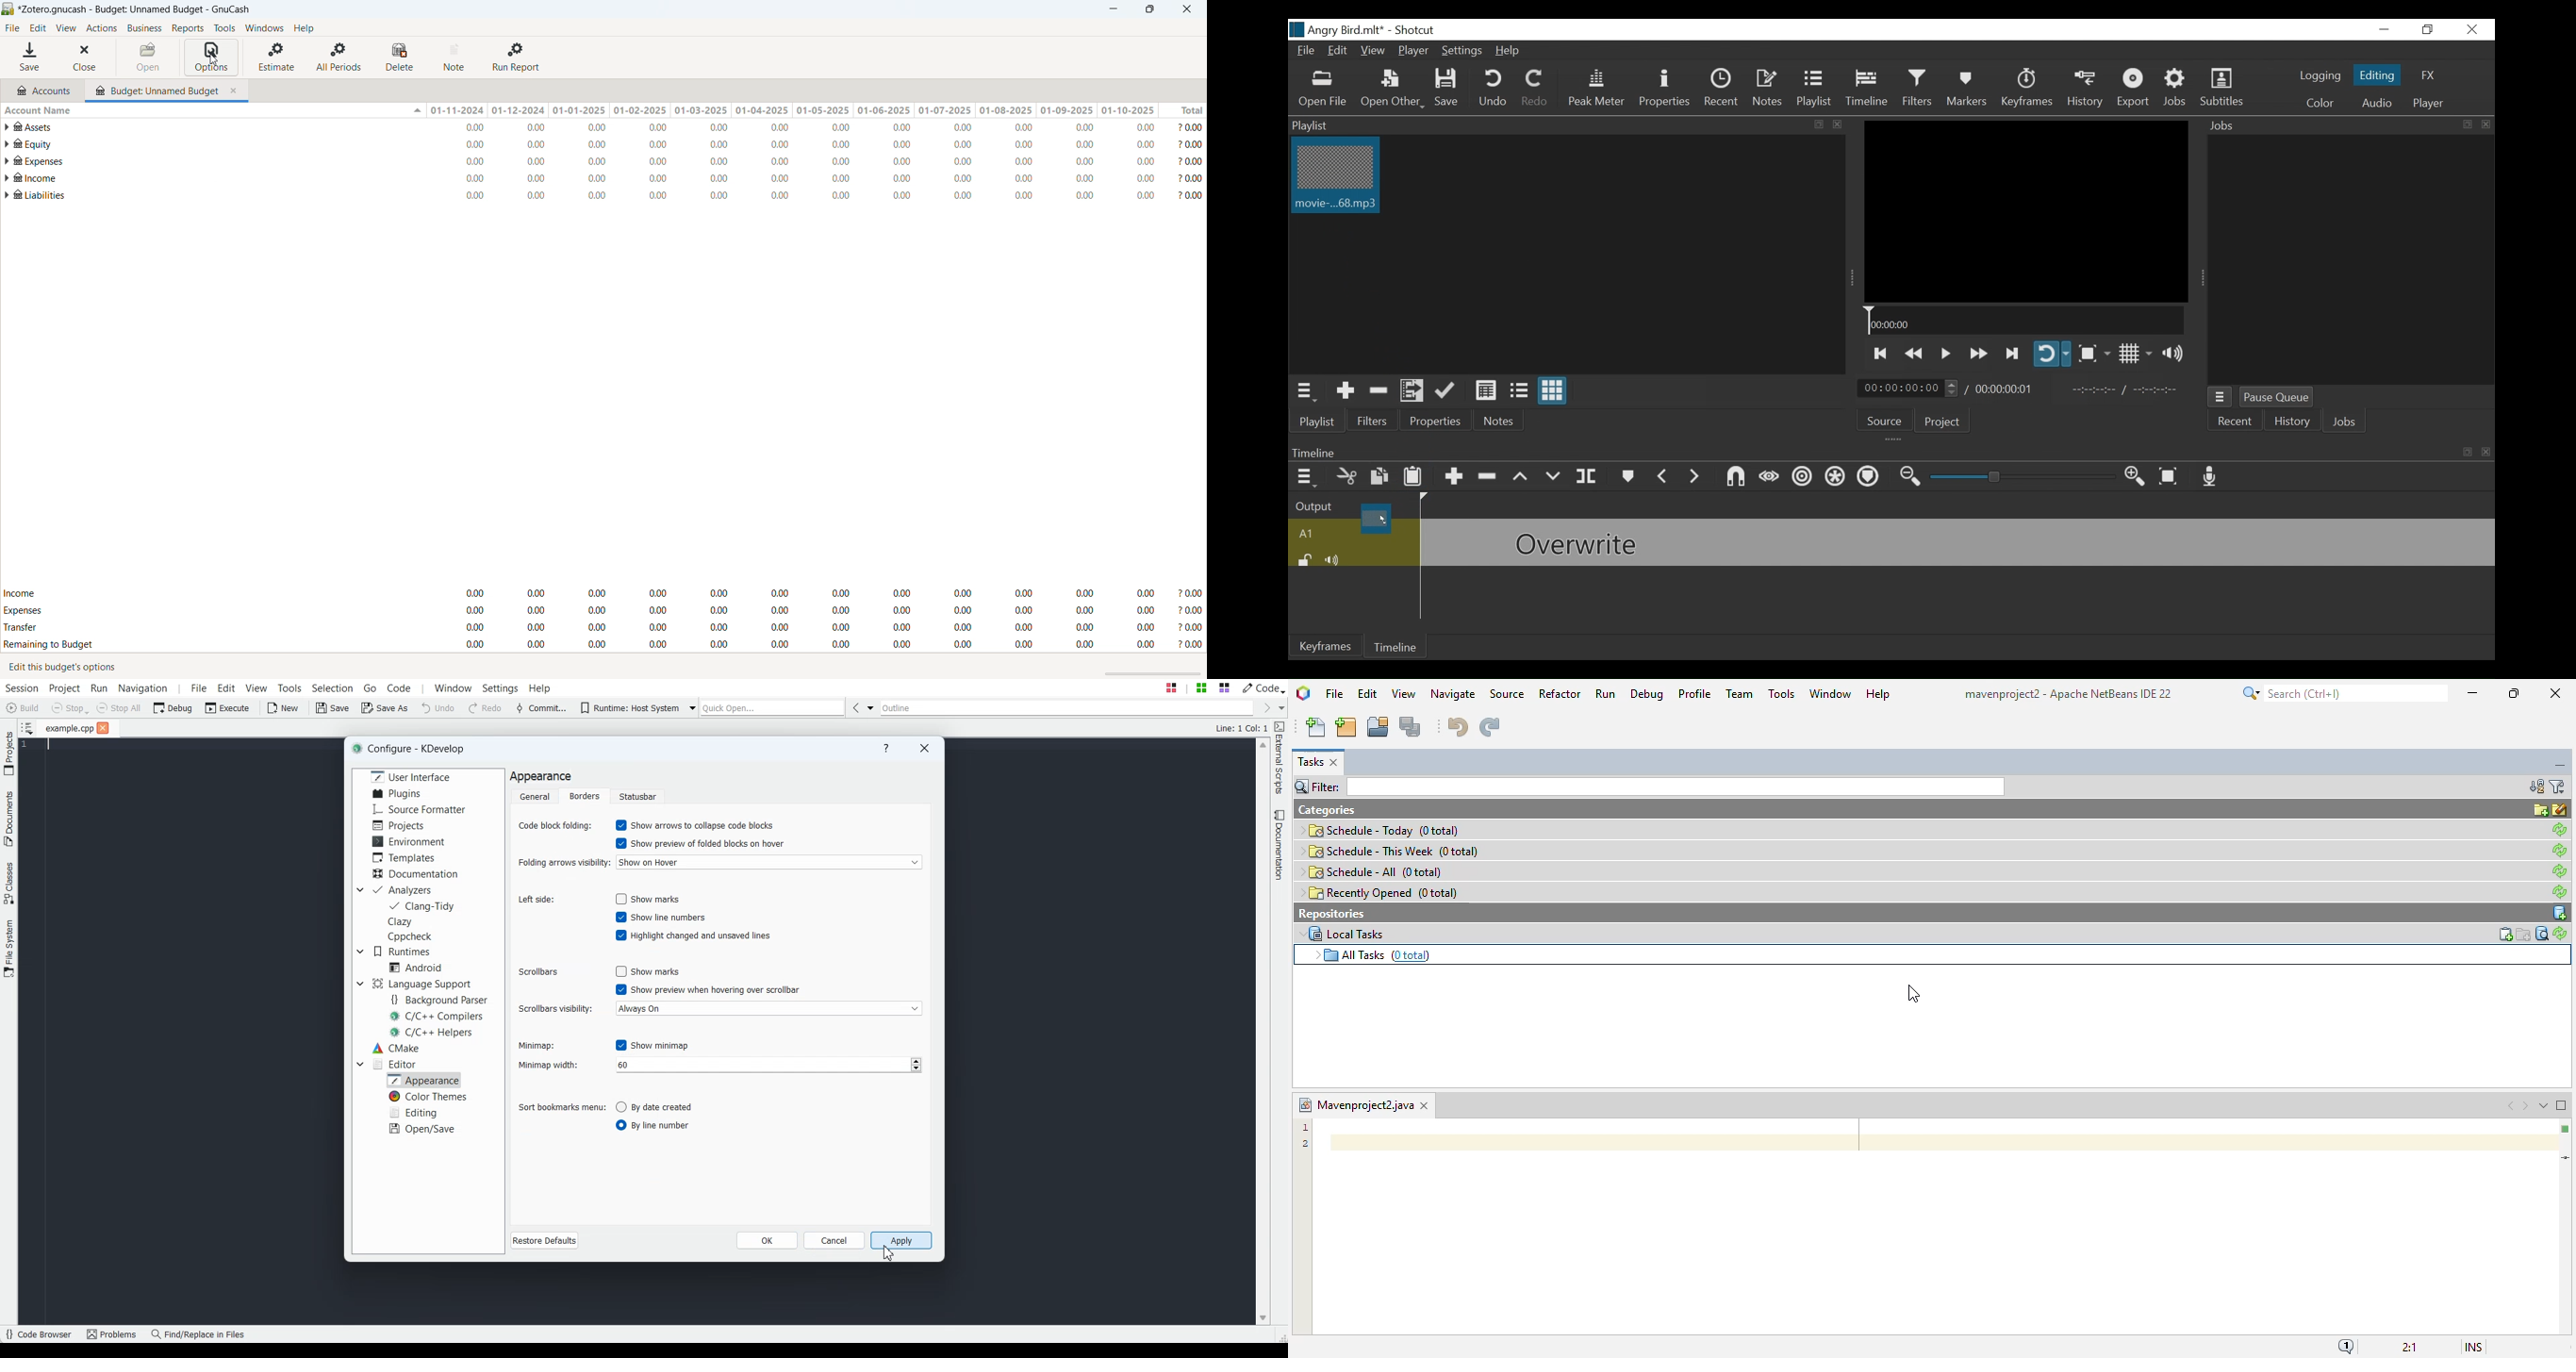 The image size is (2576, 1372). What do you see at coordinates (603, 627) in the screenshot?
I see `transfer total` at bounding box center [603, 627].